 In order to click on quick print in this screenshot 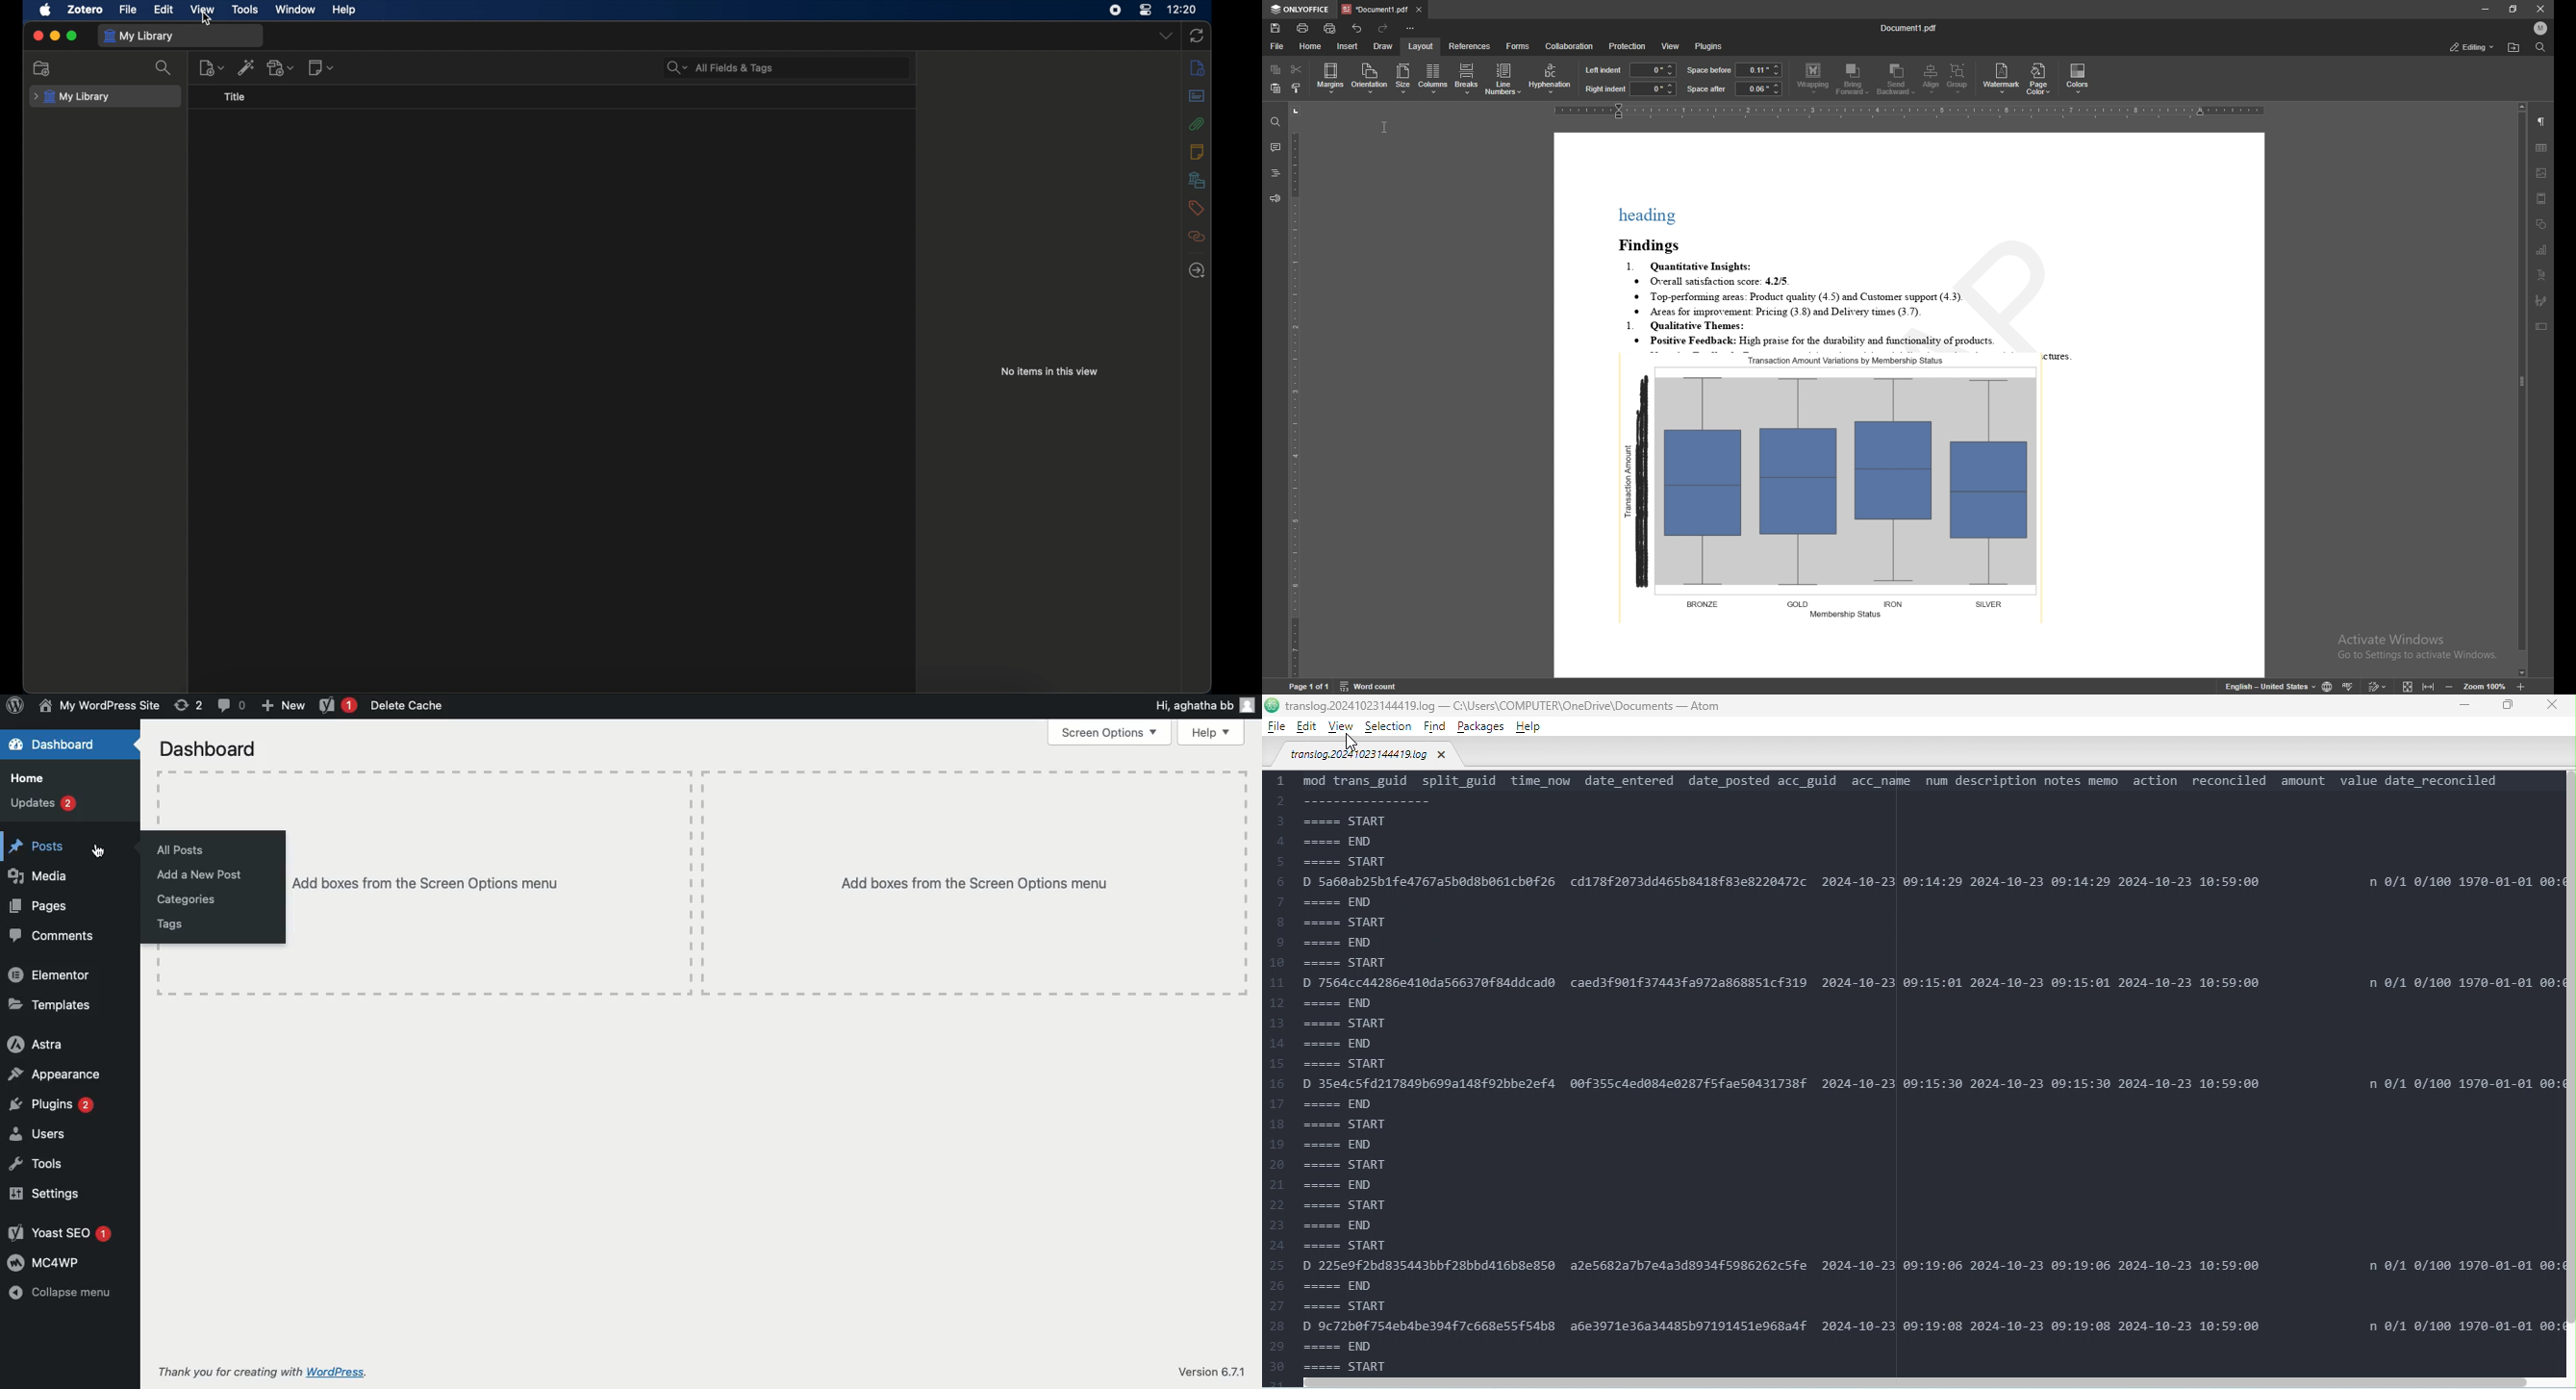, I will do `click(1330, 28)`.